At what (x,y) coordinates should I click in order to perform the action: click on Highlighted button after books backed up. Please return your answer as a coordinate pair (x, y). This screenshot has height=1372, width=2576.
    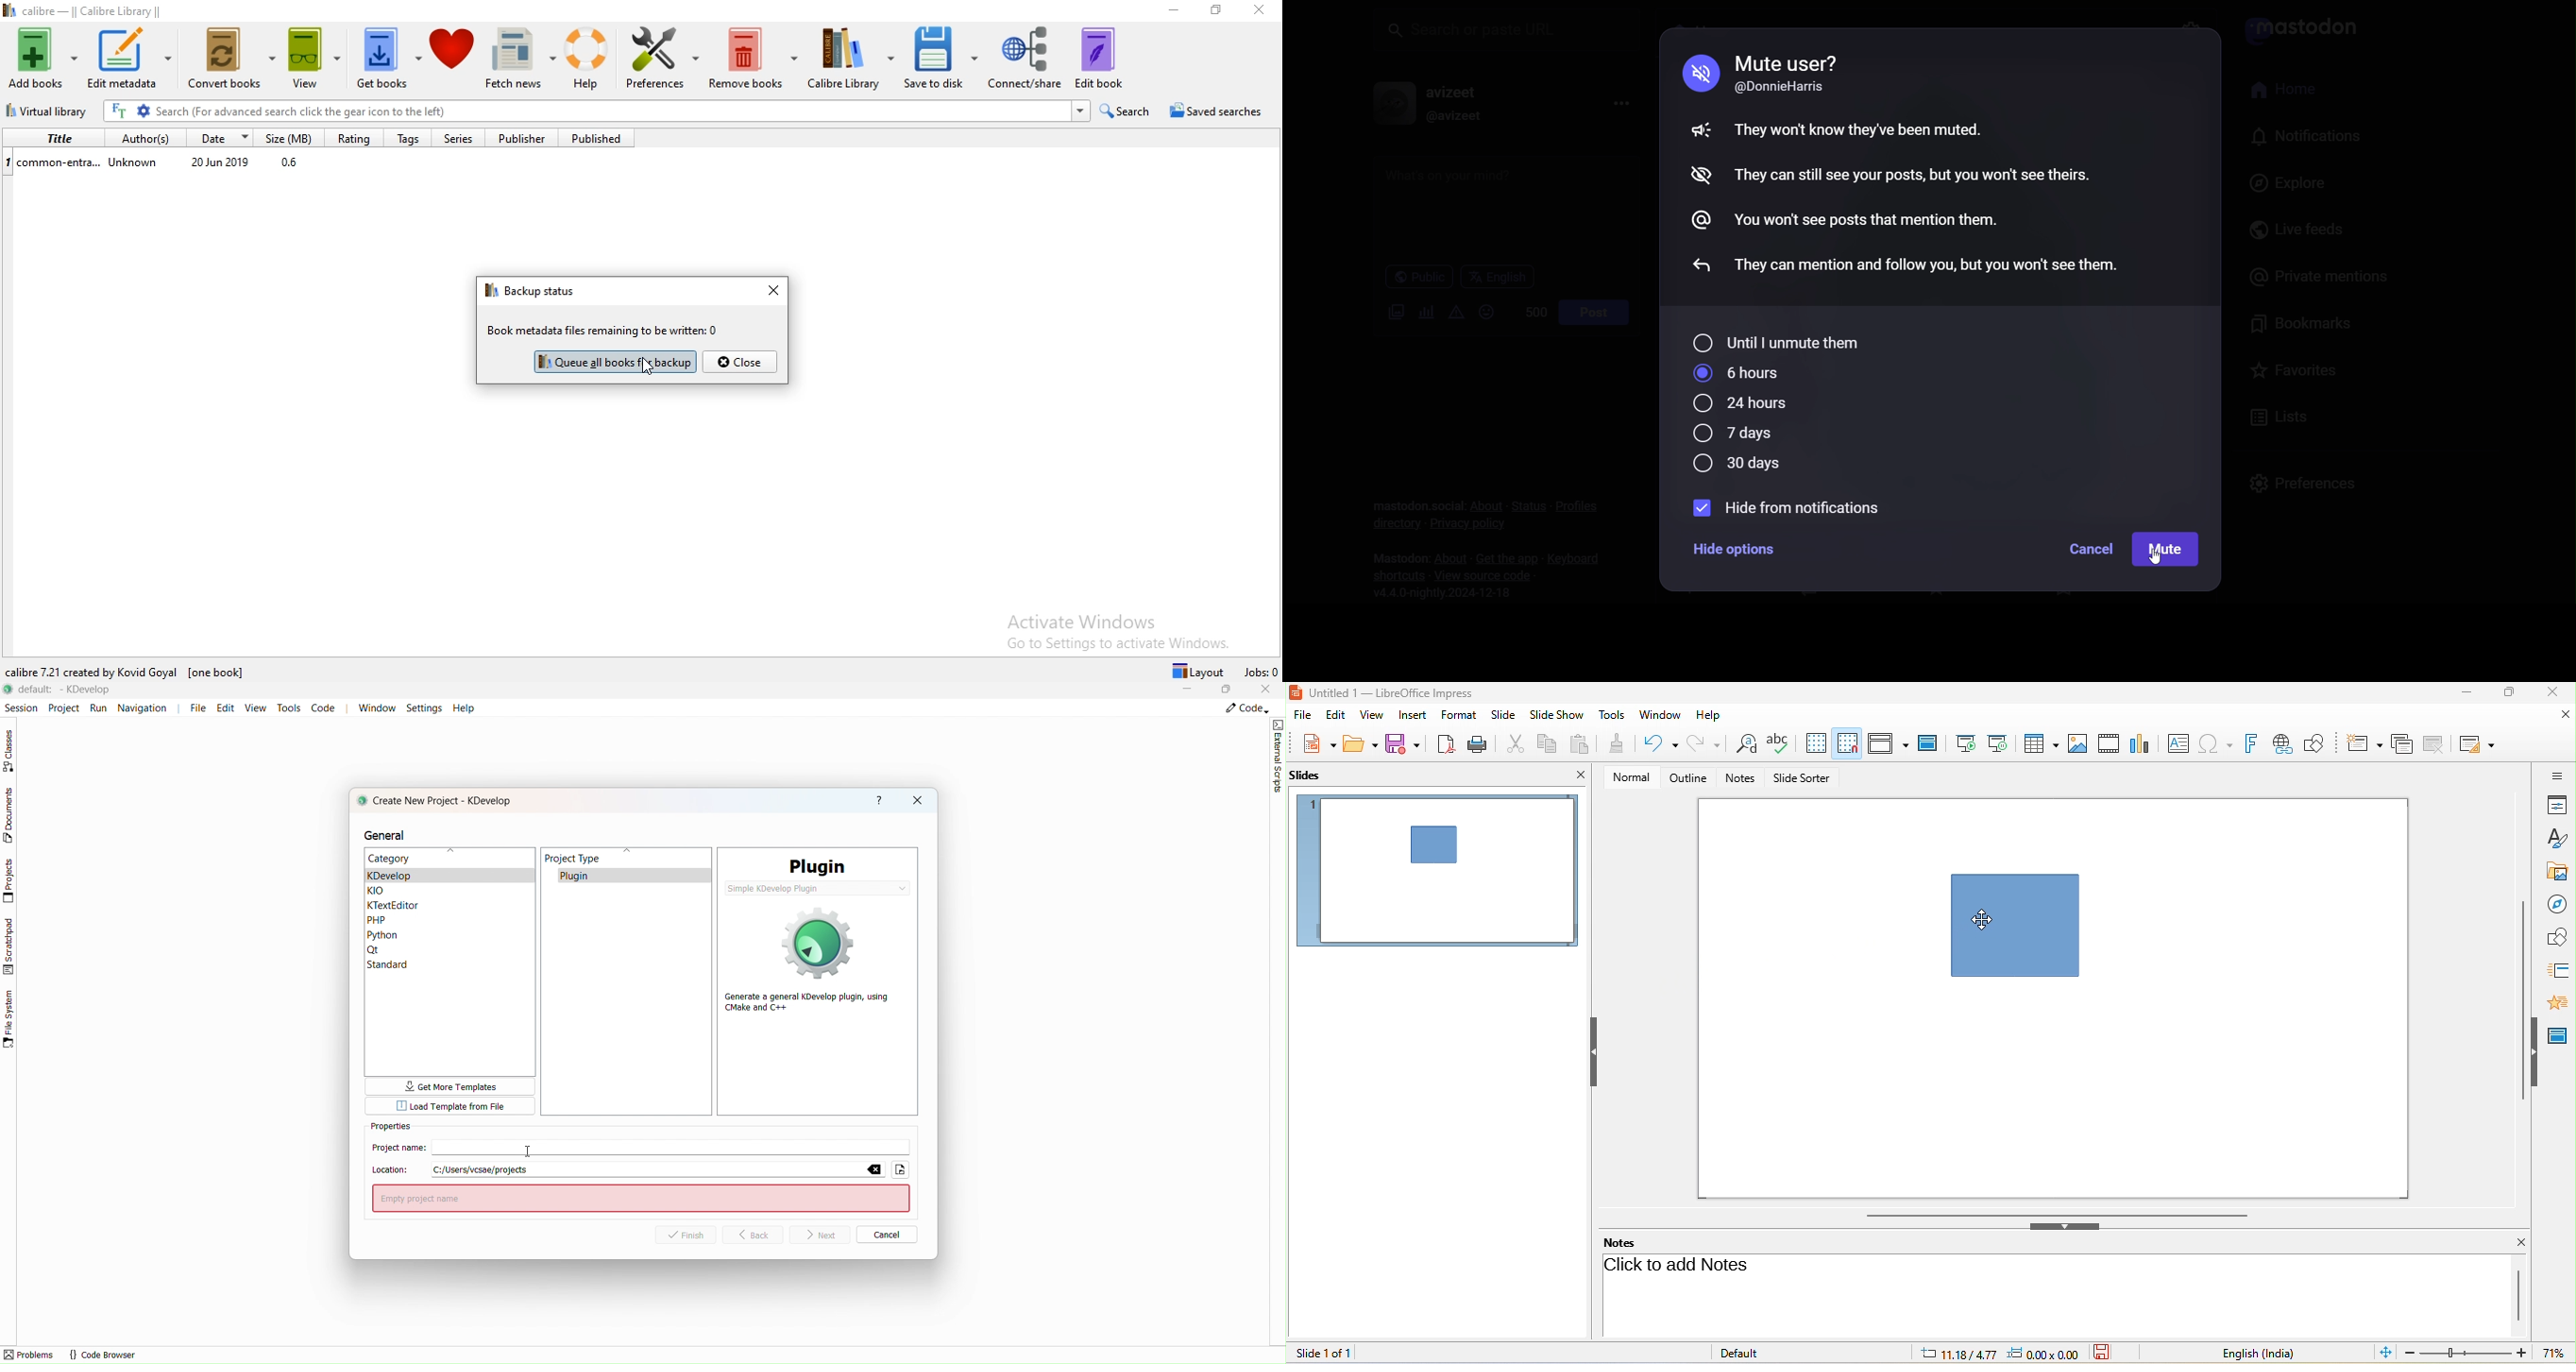
    Looking at the image, I should click on (613, 363).